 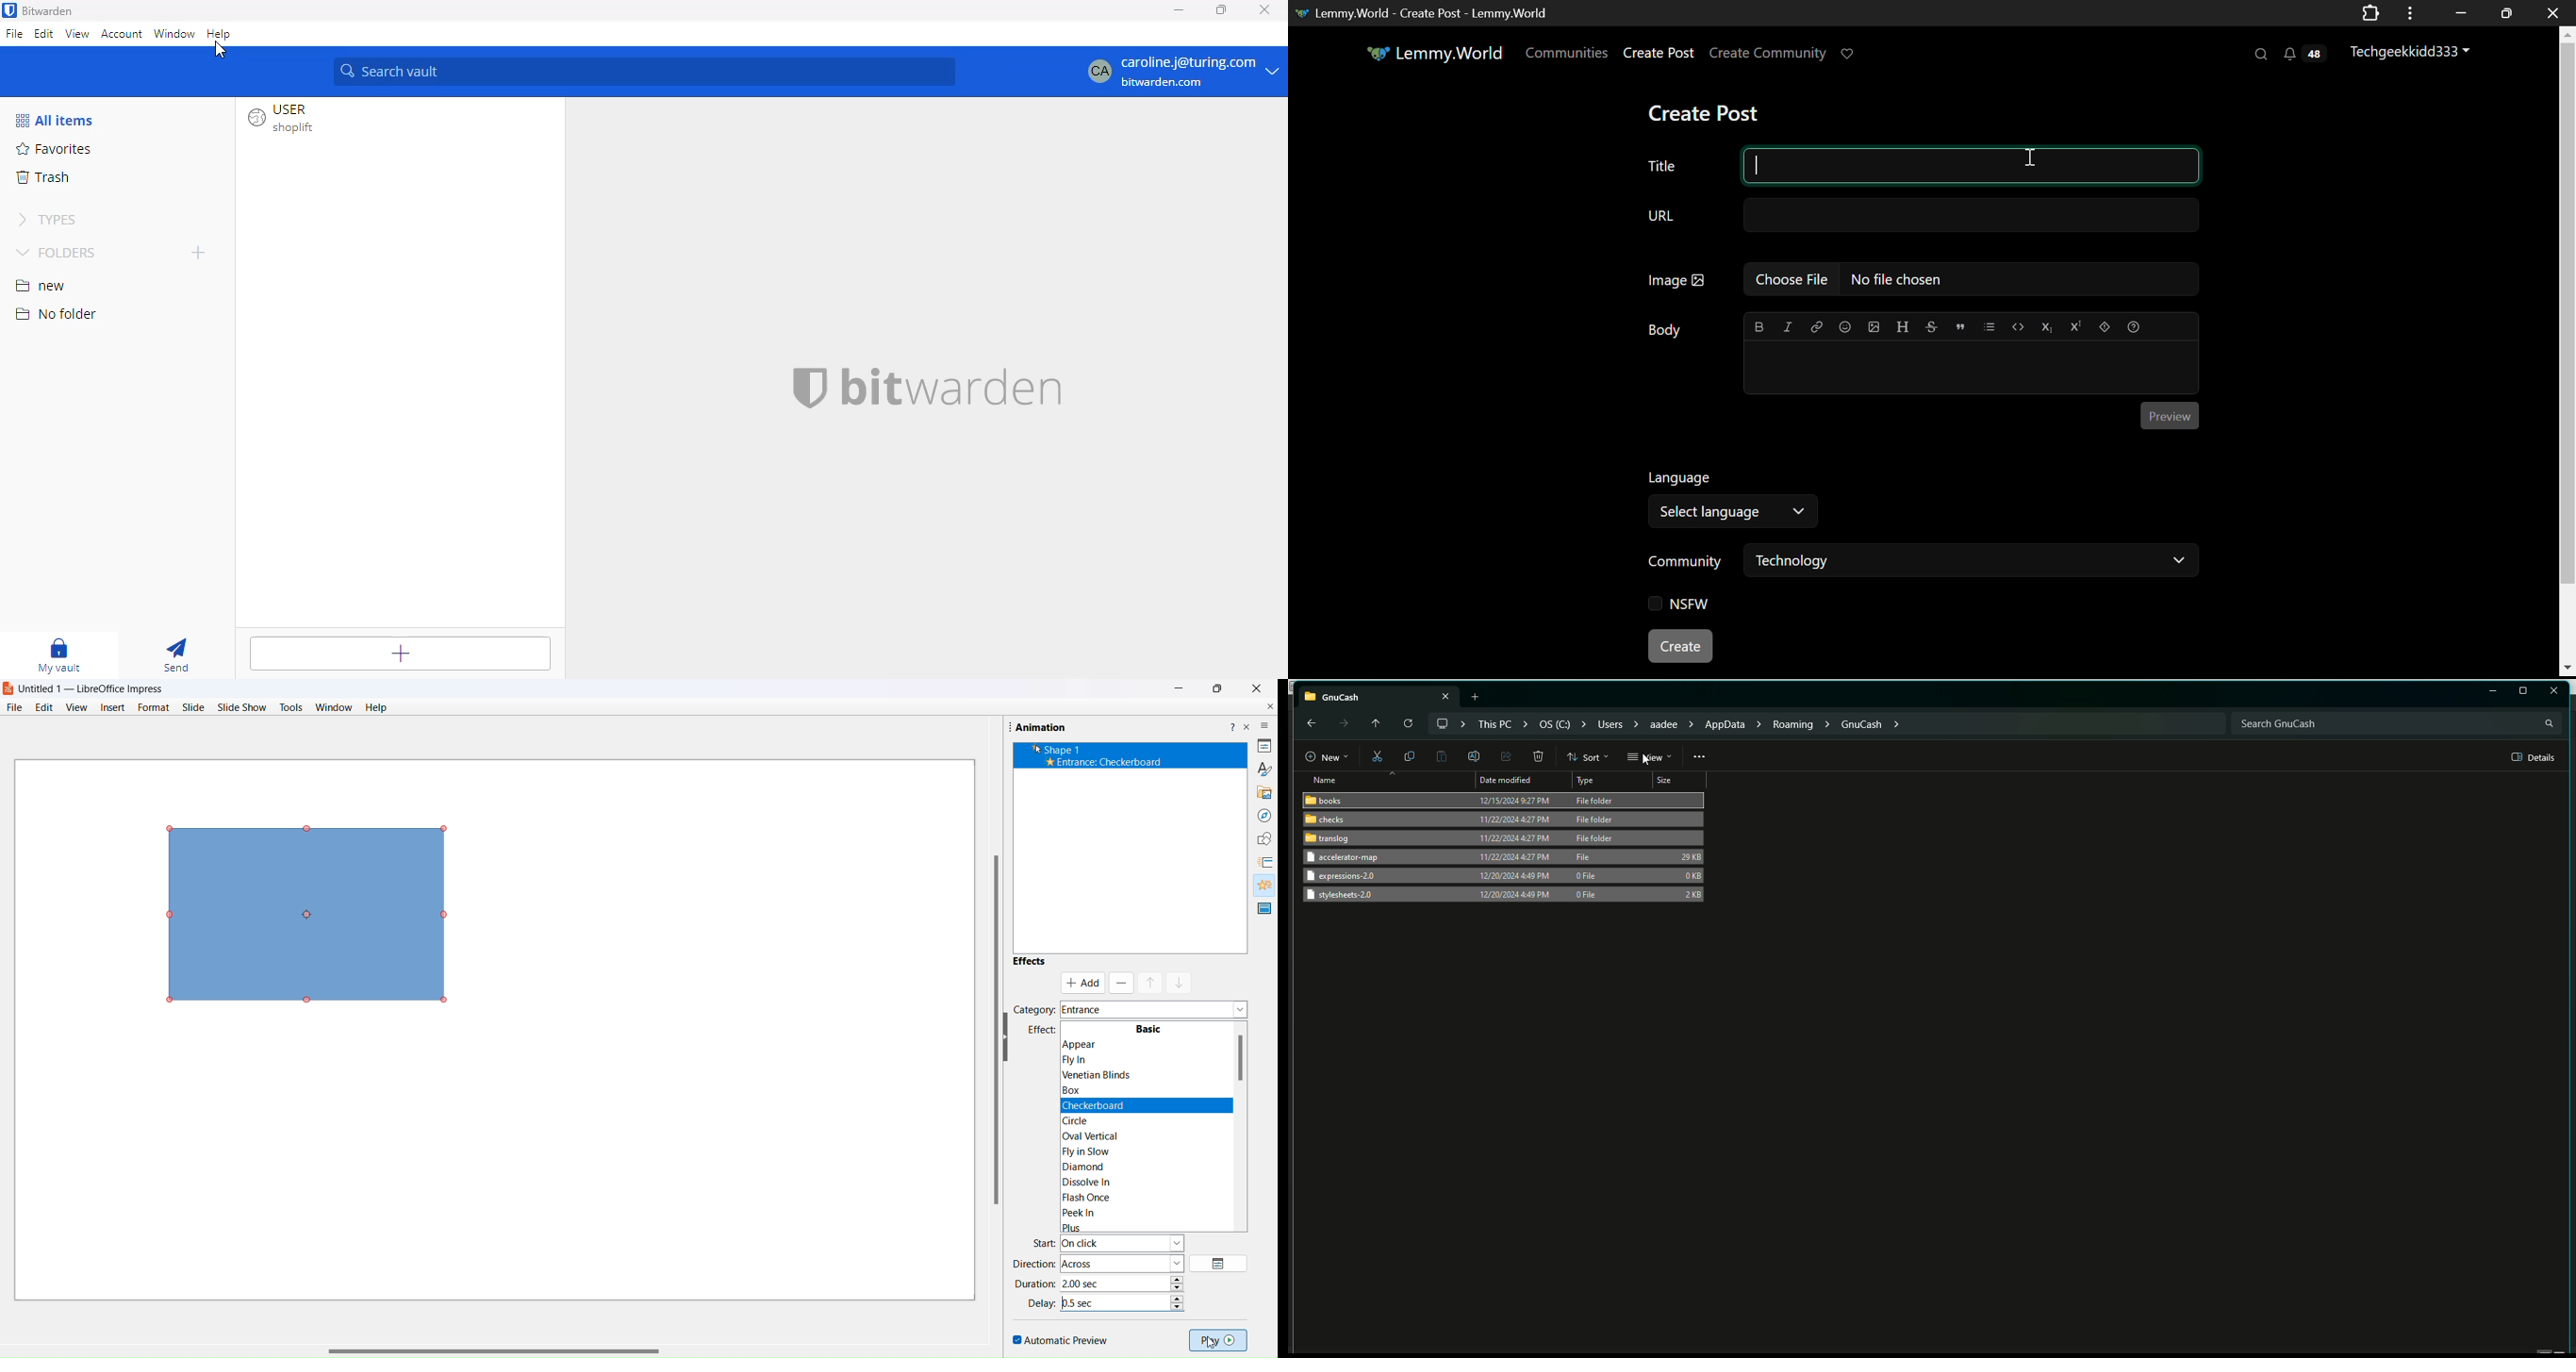 What do you see at coordinates (1121, 984) in the screenshot?
I see `remove` at bounding box center [1121, 984].